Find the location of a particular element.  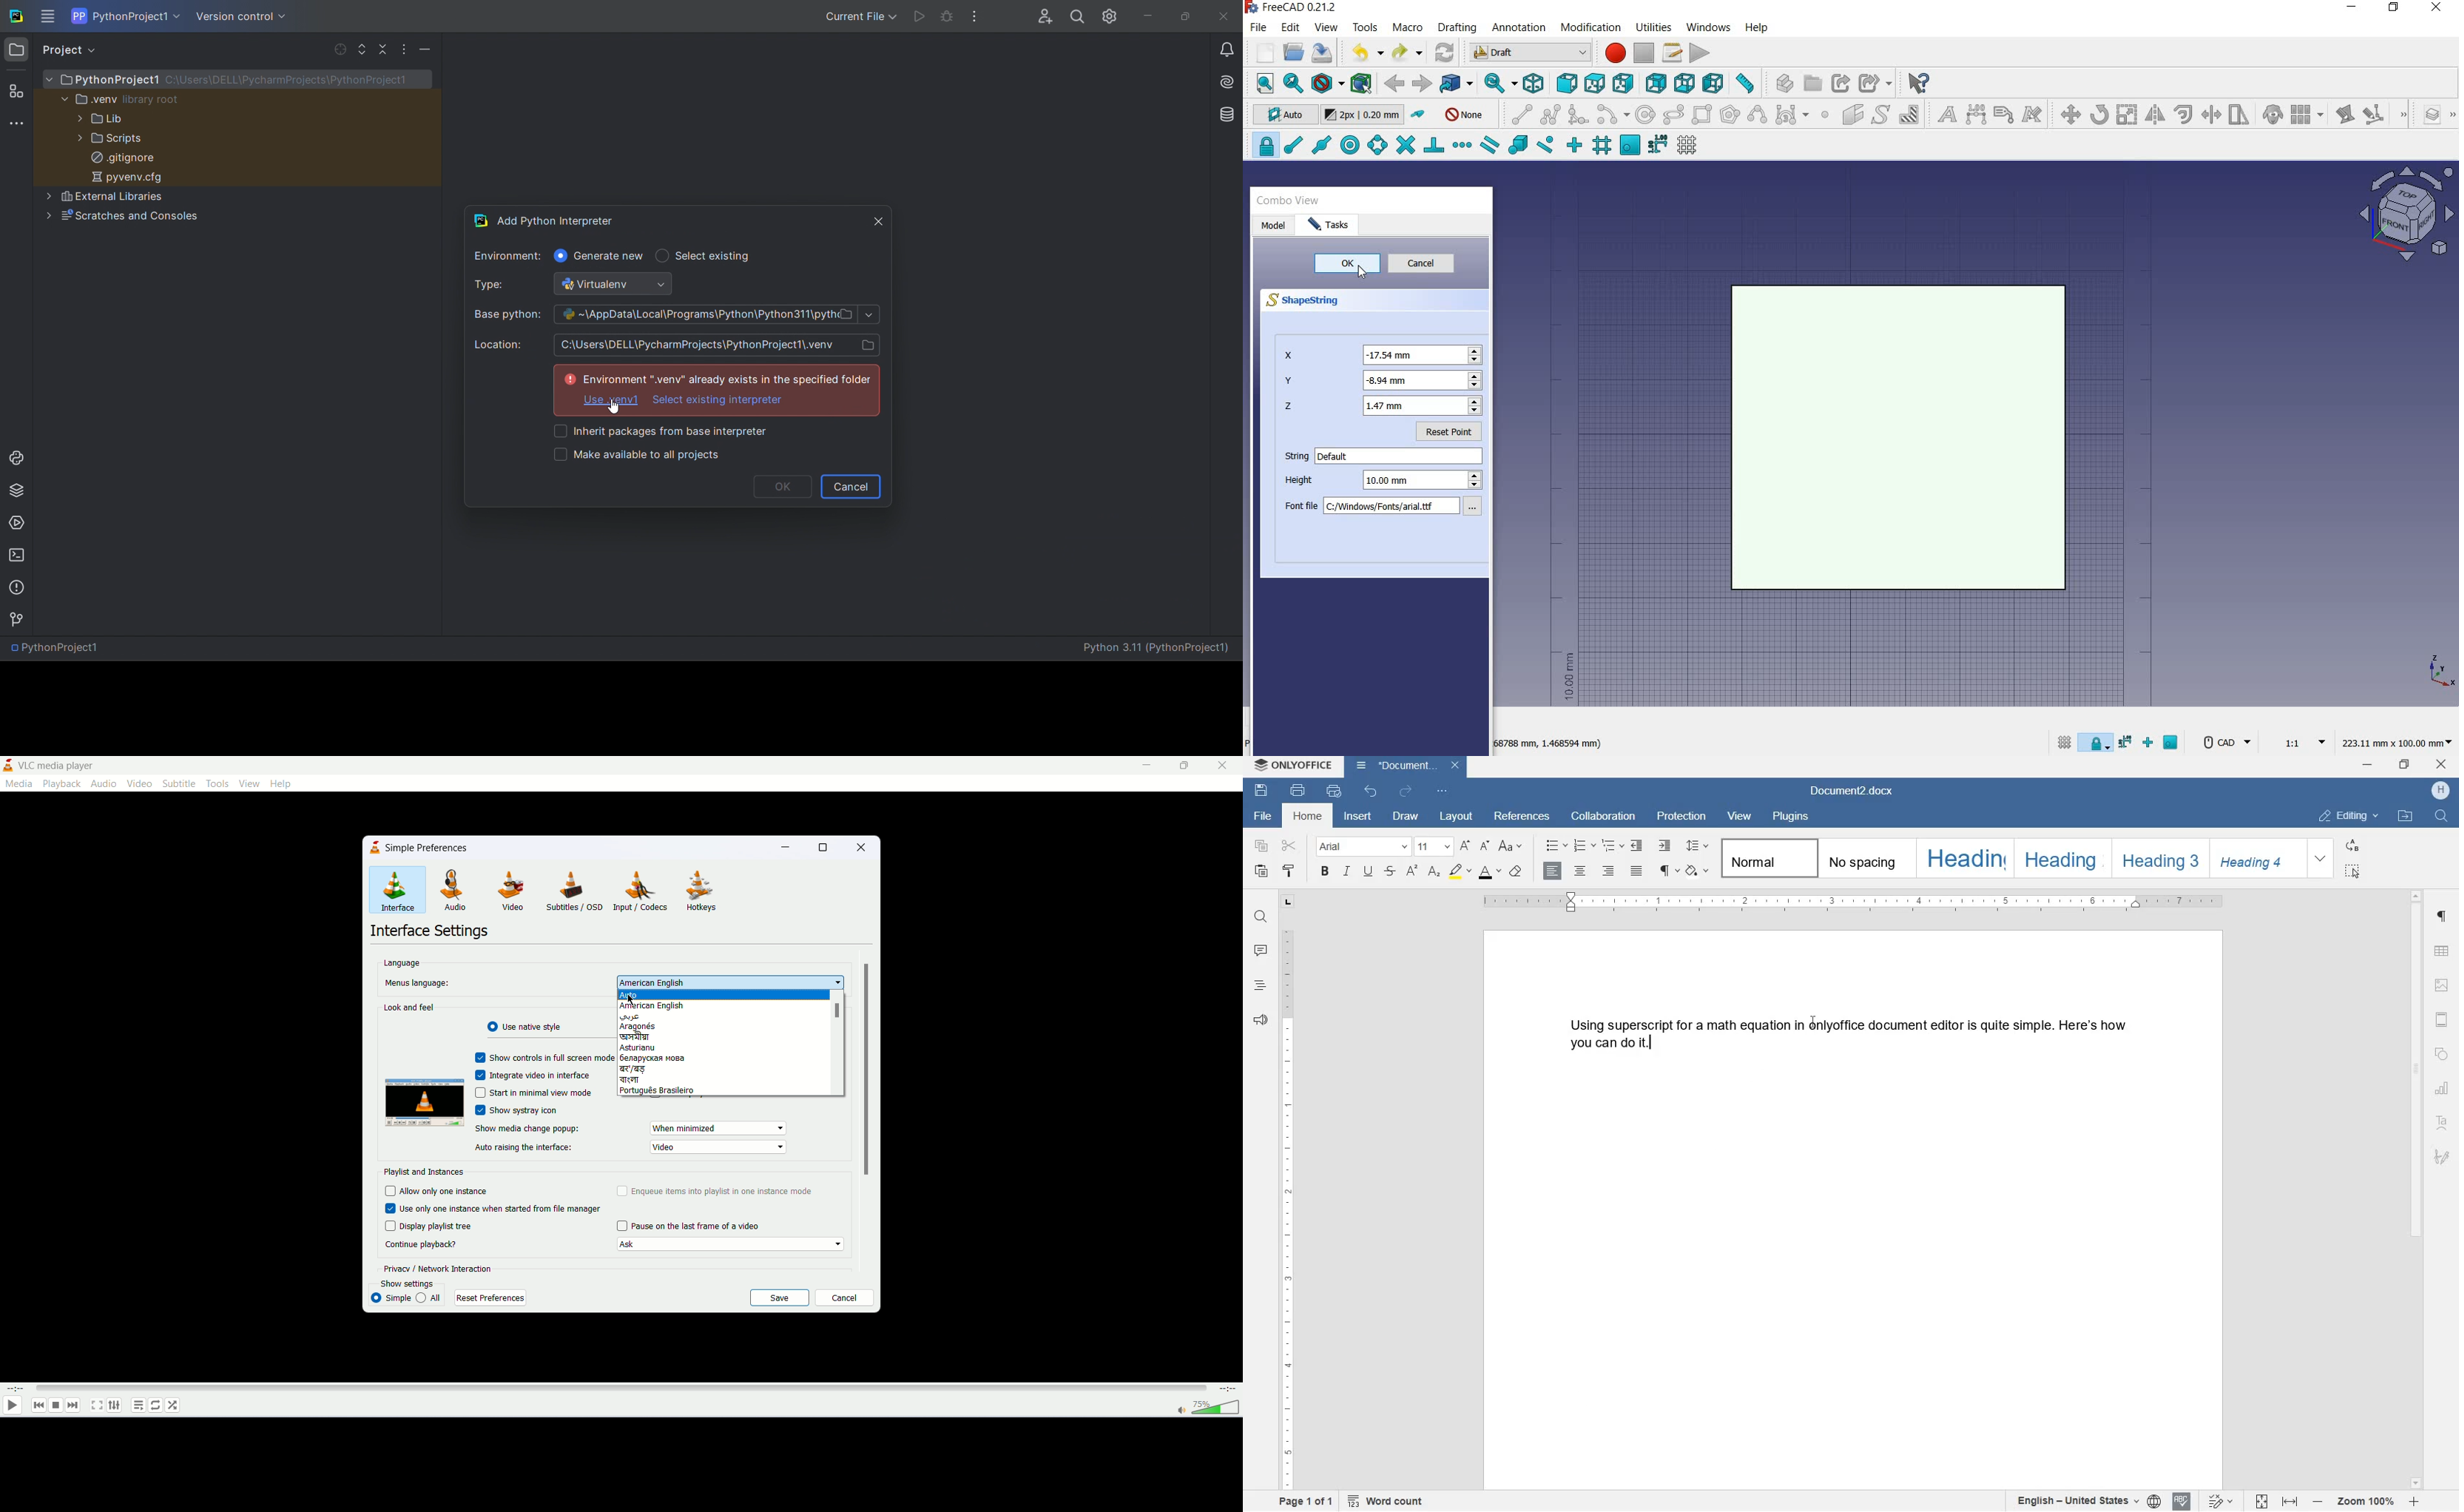

HP is located at coordinates (2441, 791).